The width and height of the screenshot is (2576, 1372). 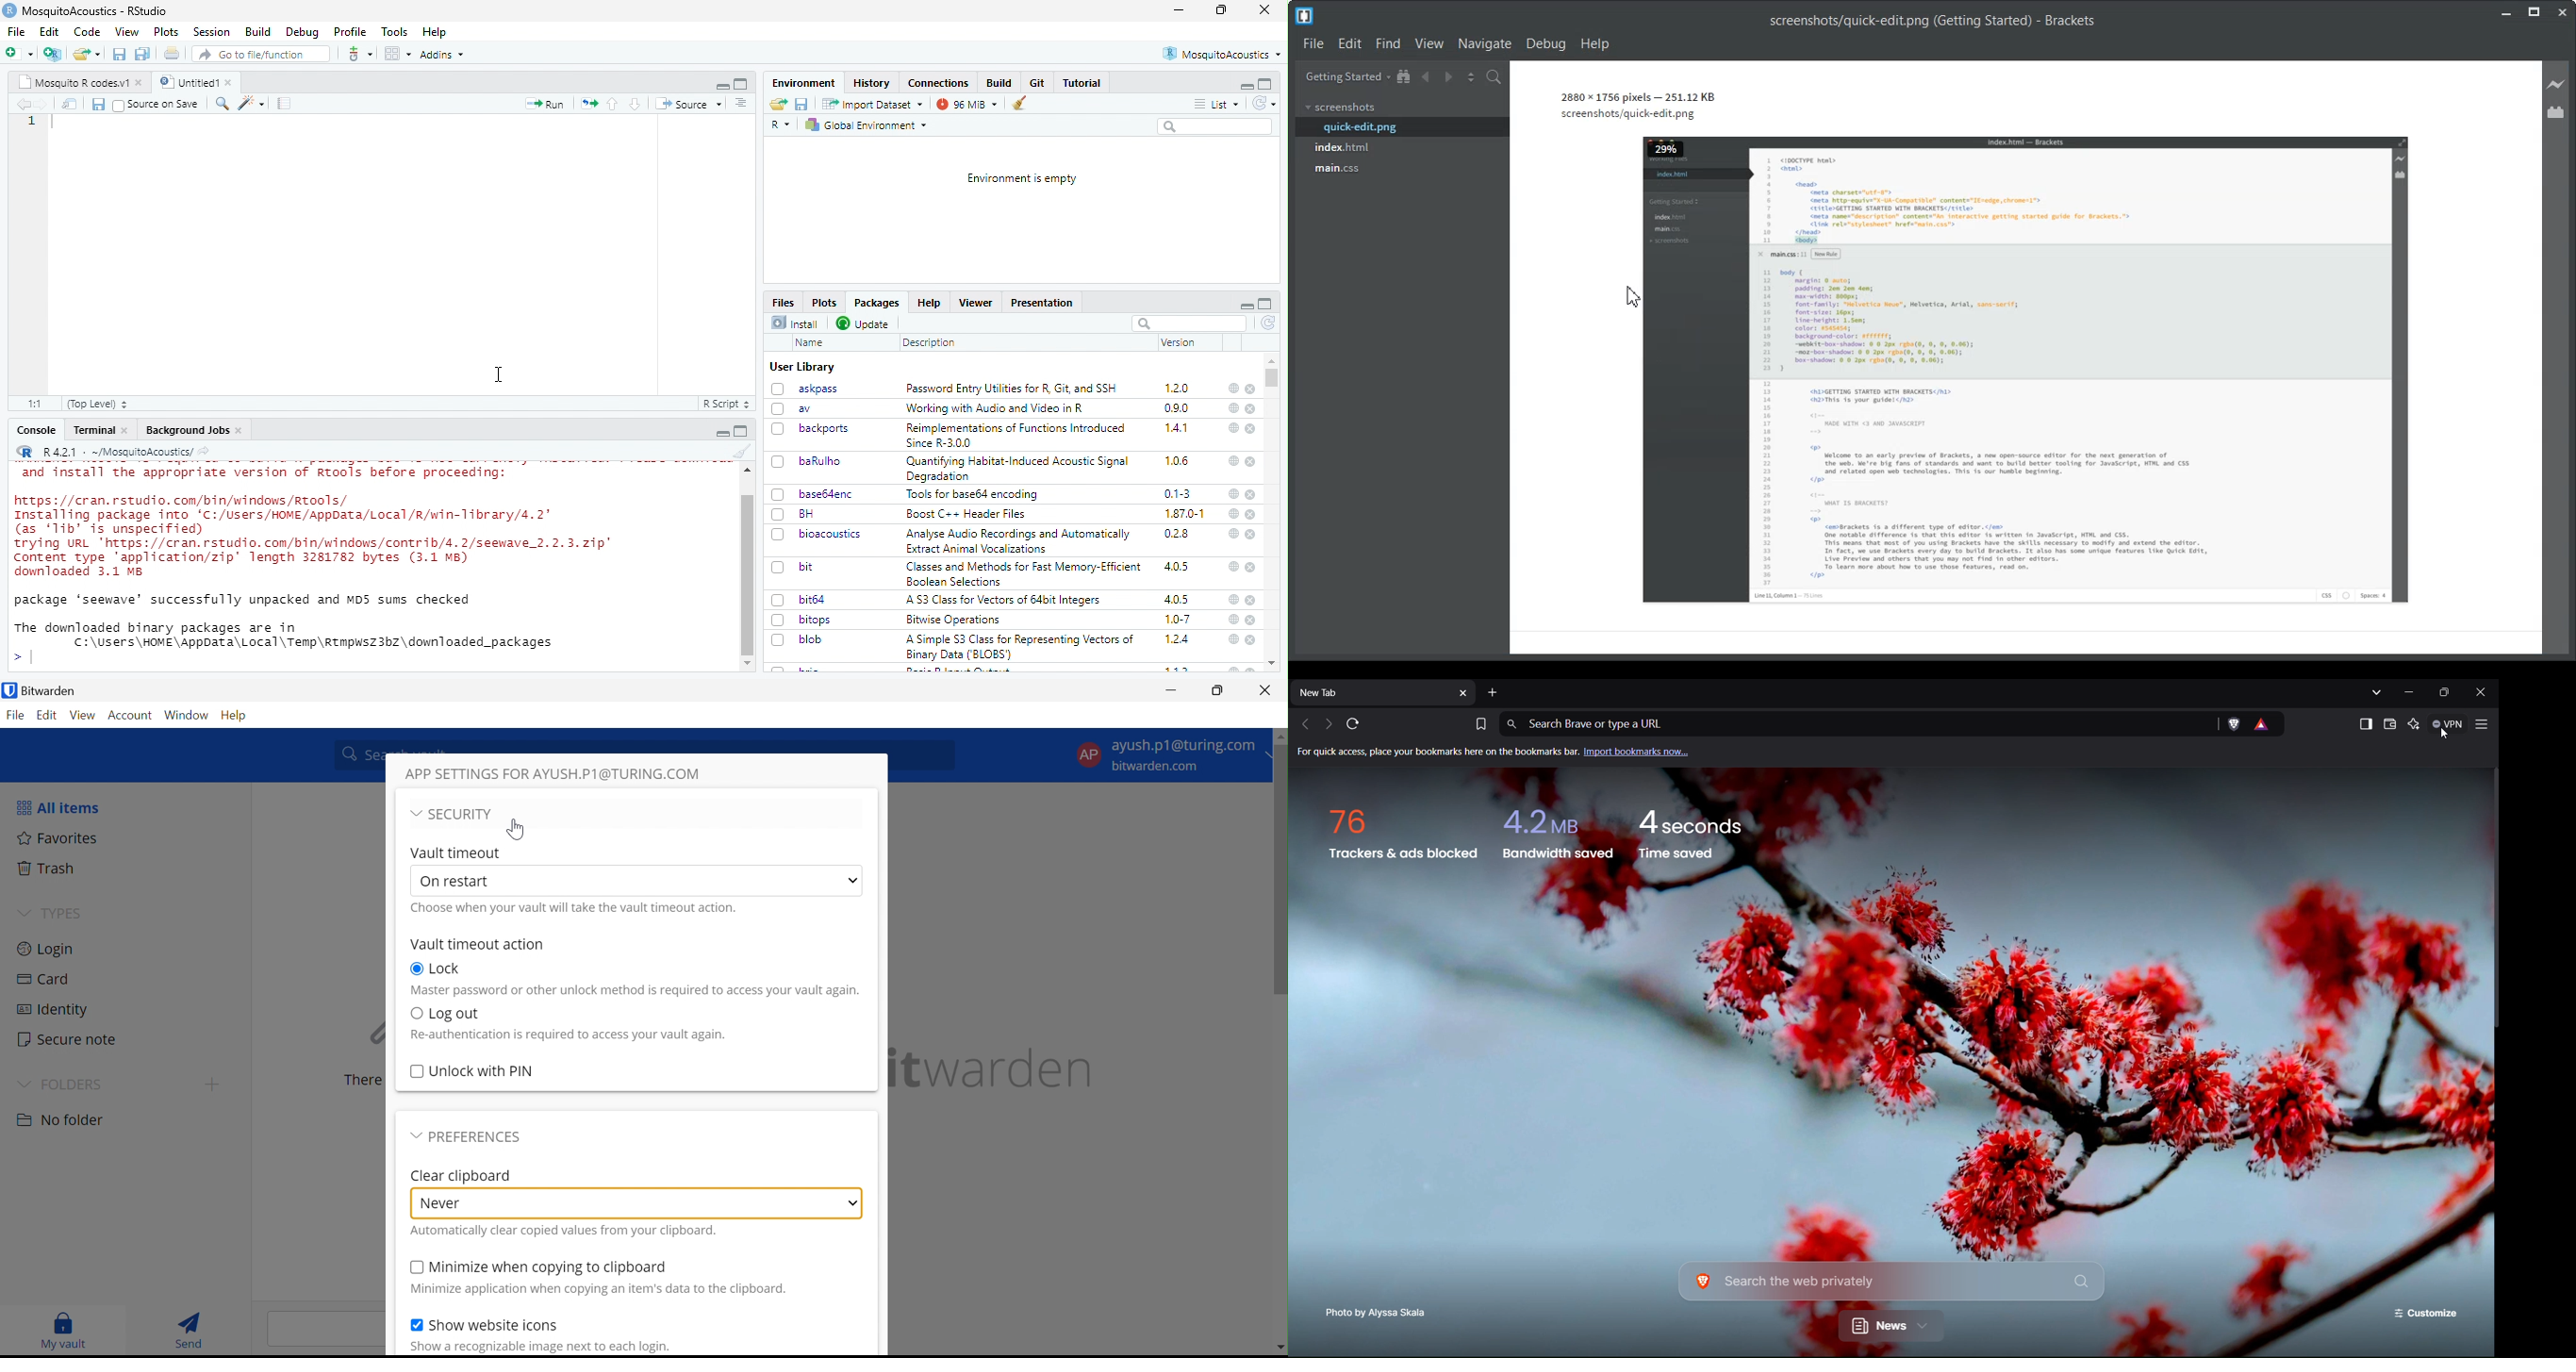 I want to click on install, so click(x=797, y=323).